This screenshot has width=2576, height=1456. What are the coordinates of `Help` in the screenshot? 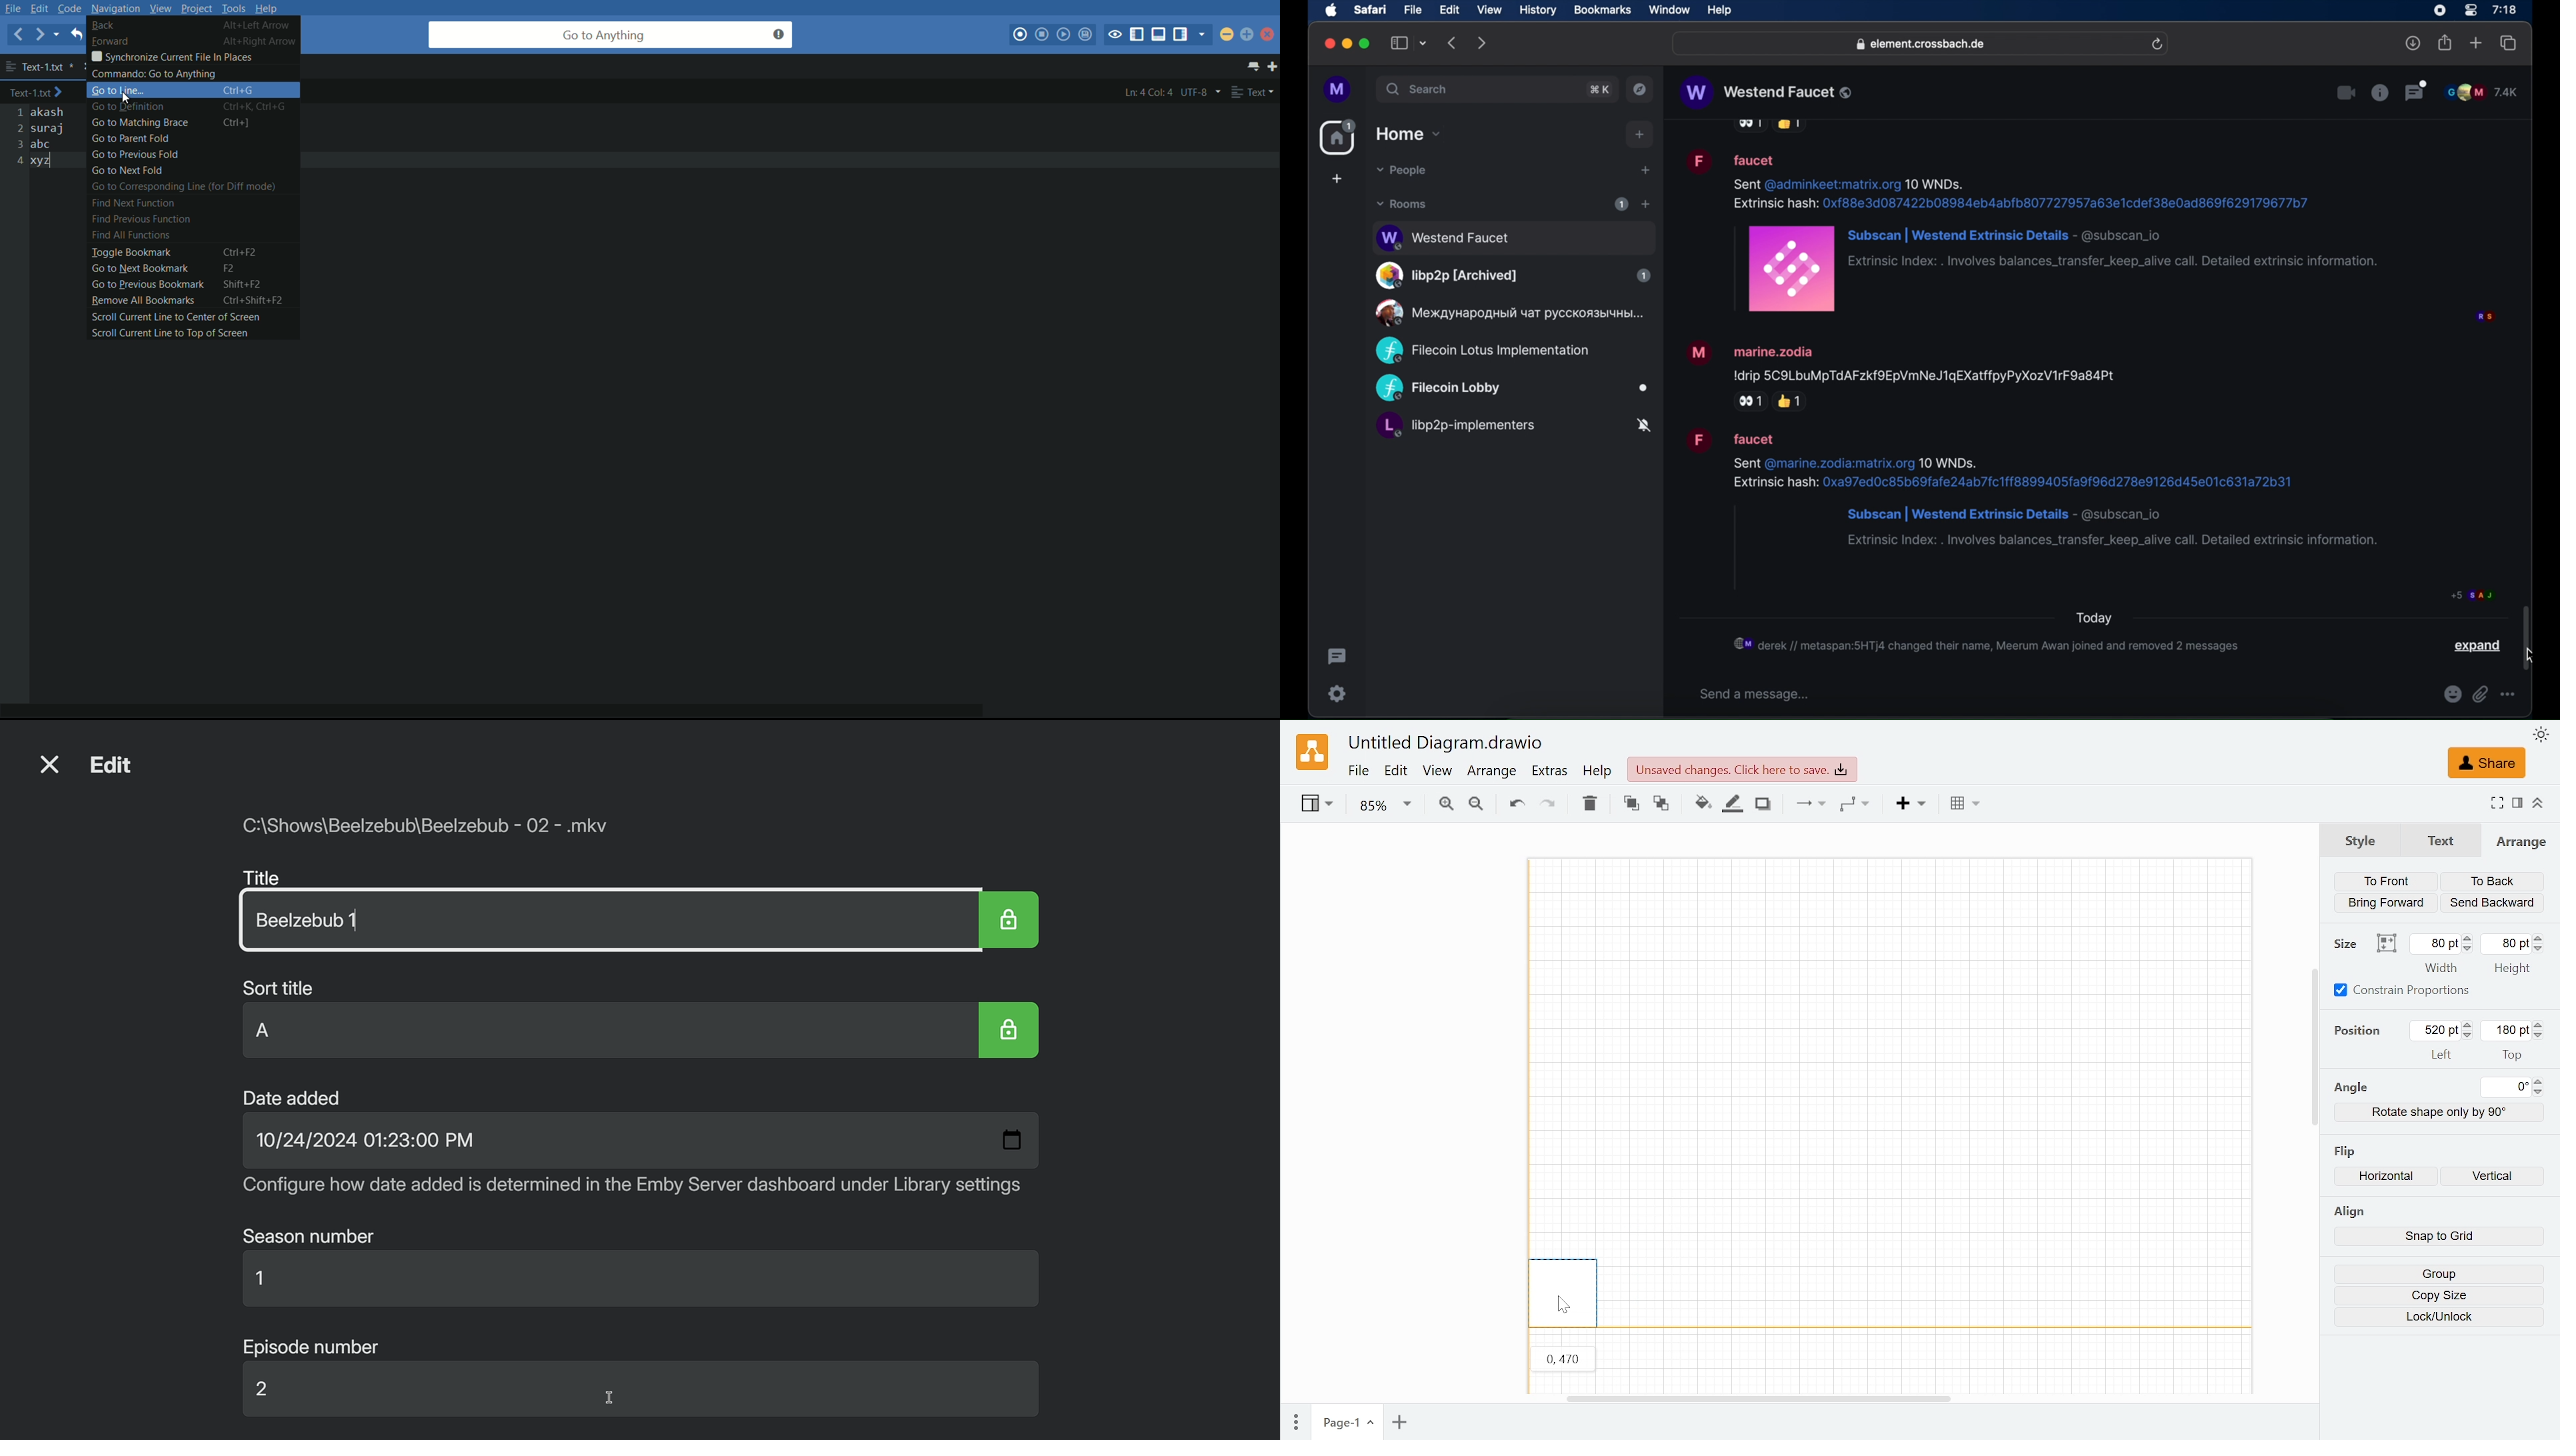 It's located at (1598, 771).